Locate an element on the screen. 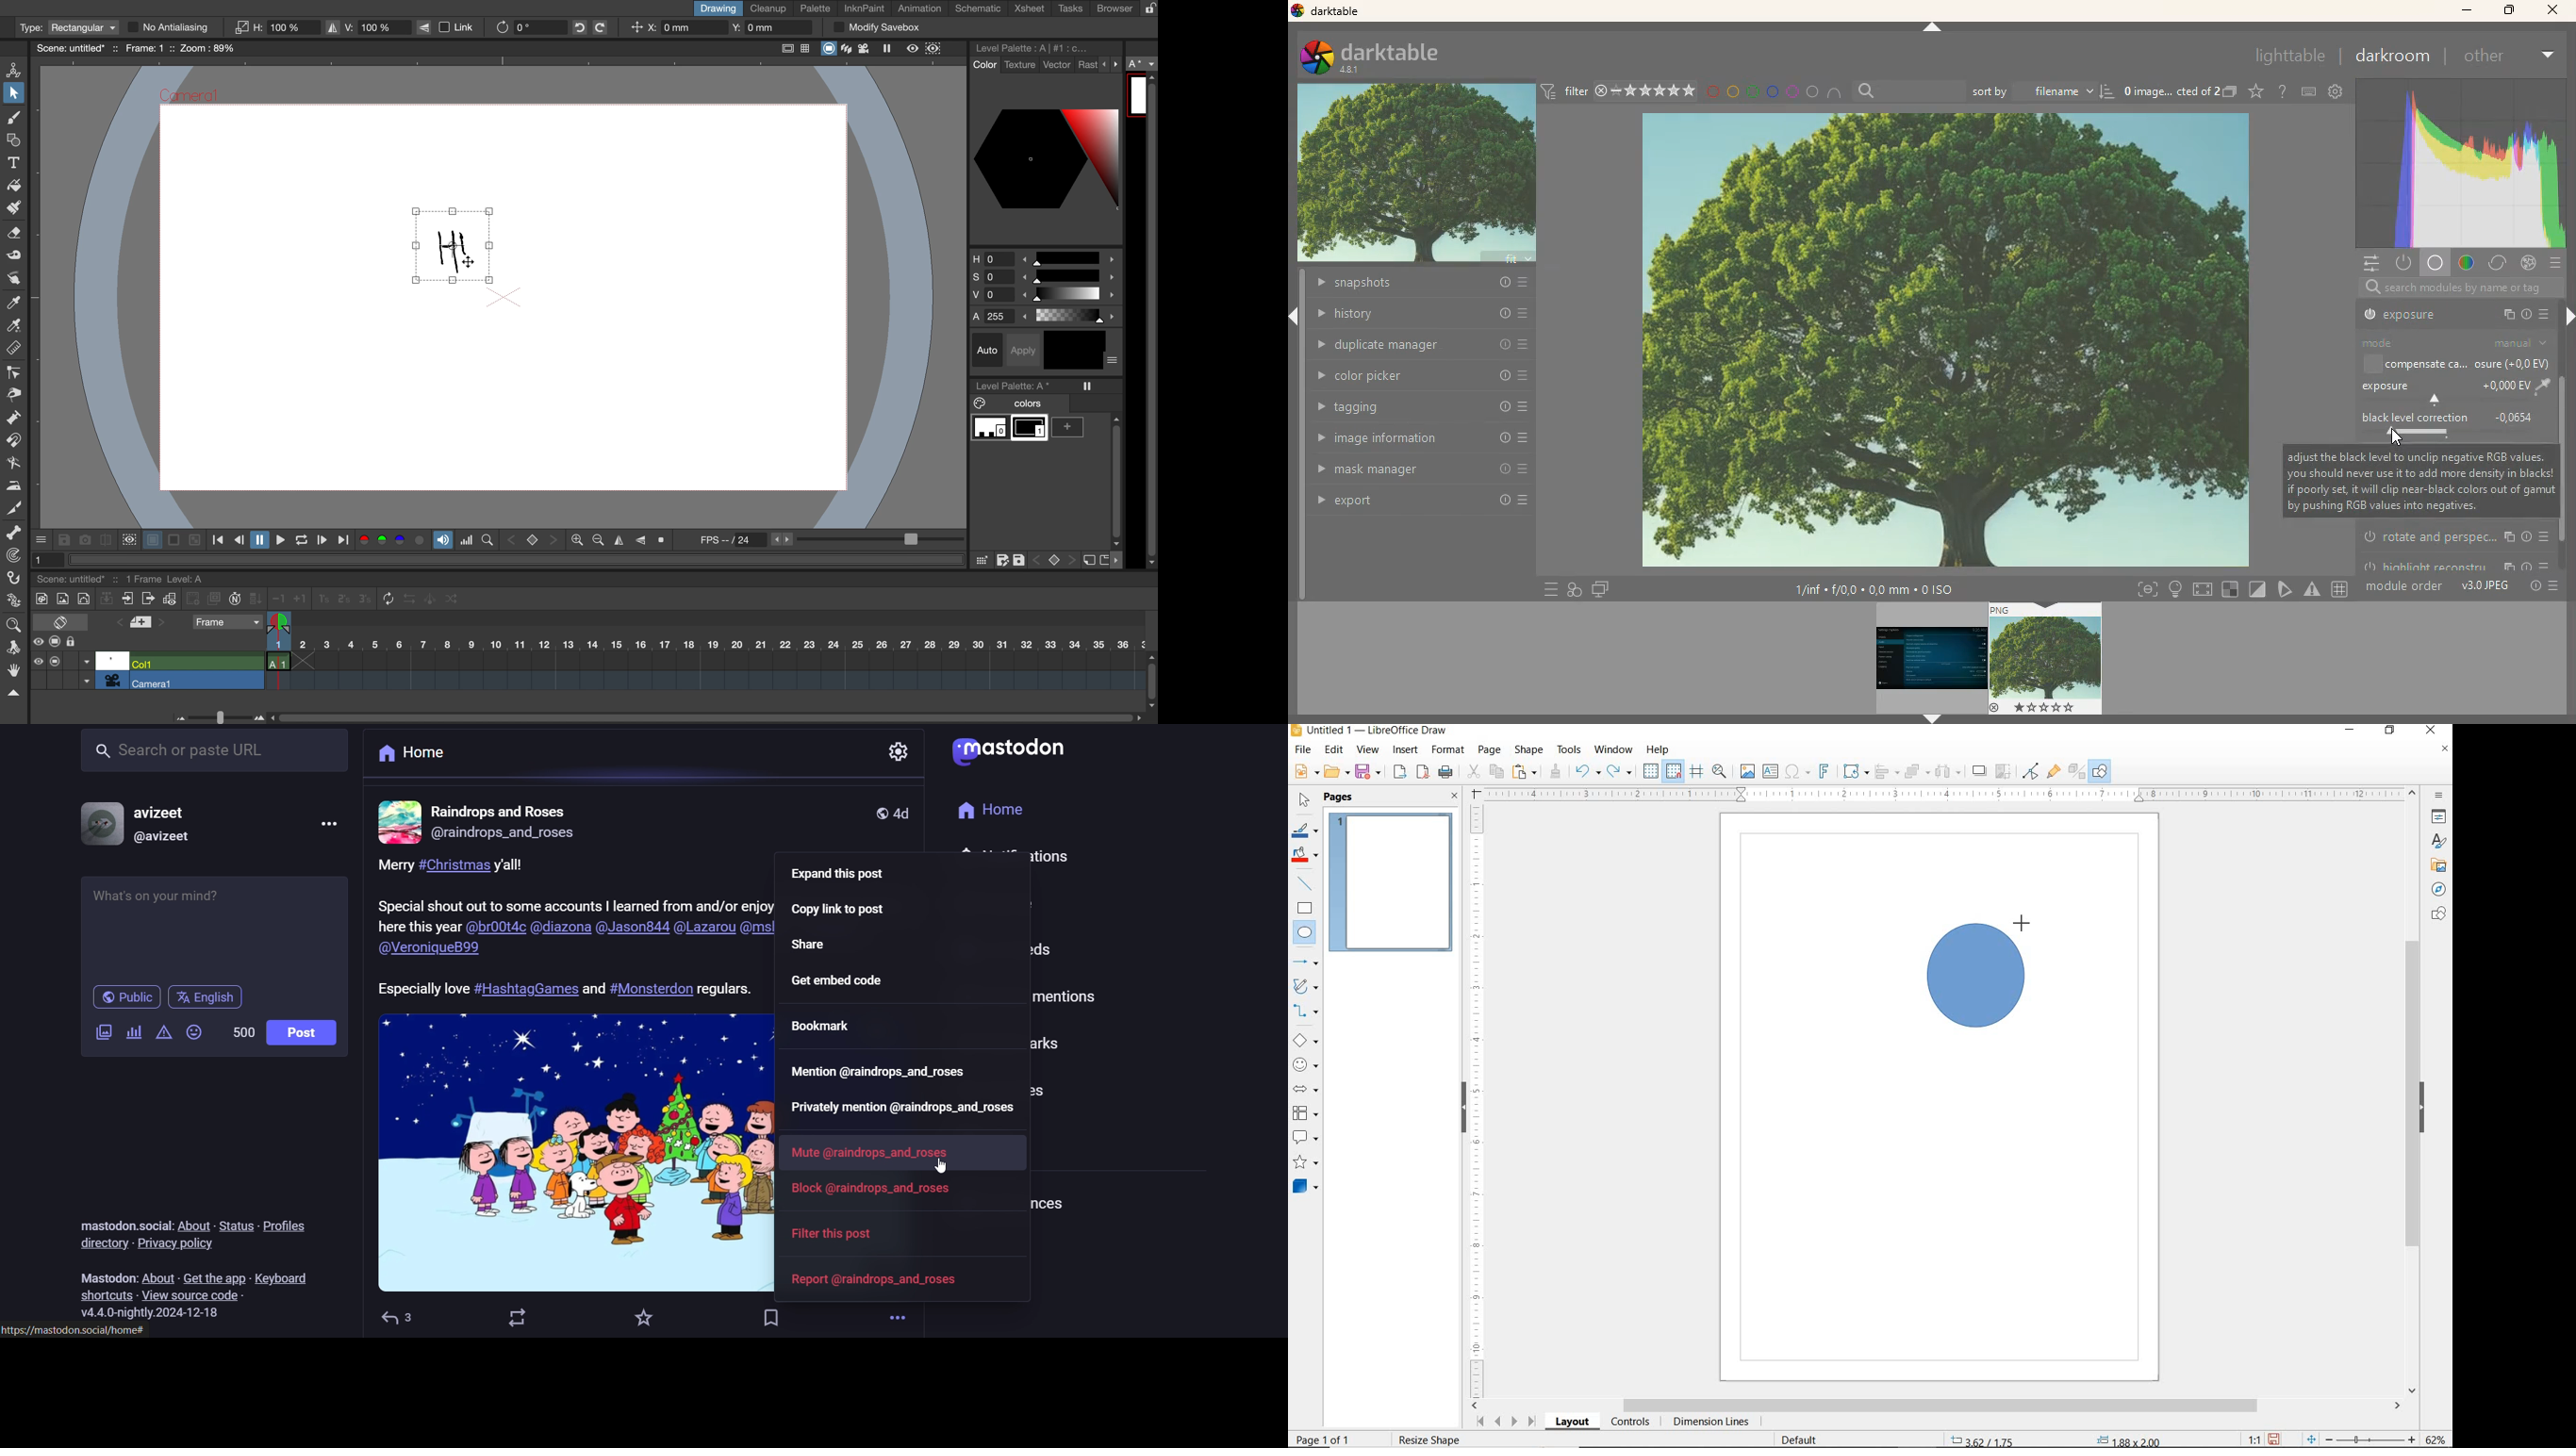 This screenshot has width=2576, height=1456. semi circle is located at coordinates (1833, 92).